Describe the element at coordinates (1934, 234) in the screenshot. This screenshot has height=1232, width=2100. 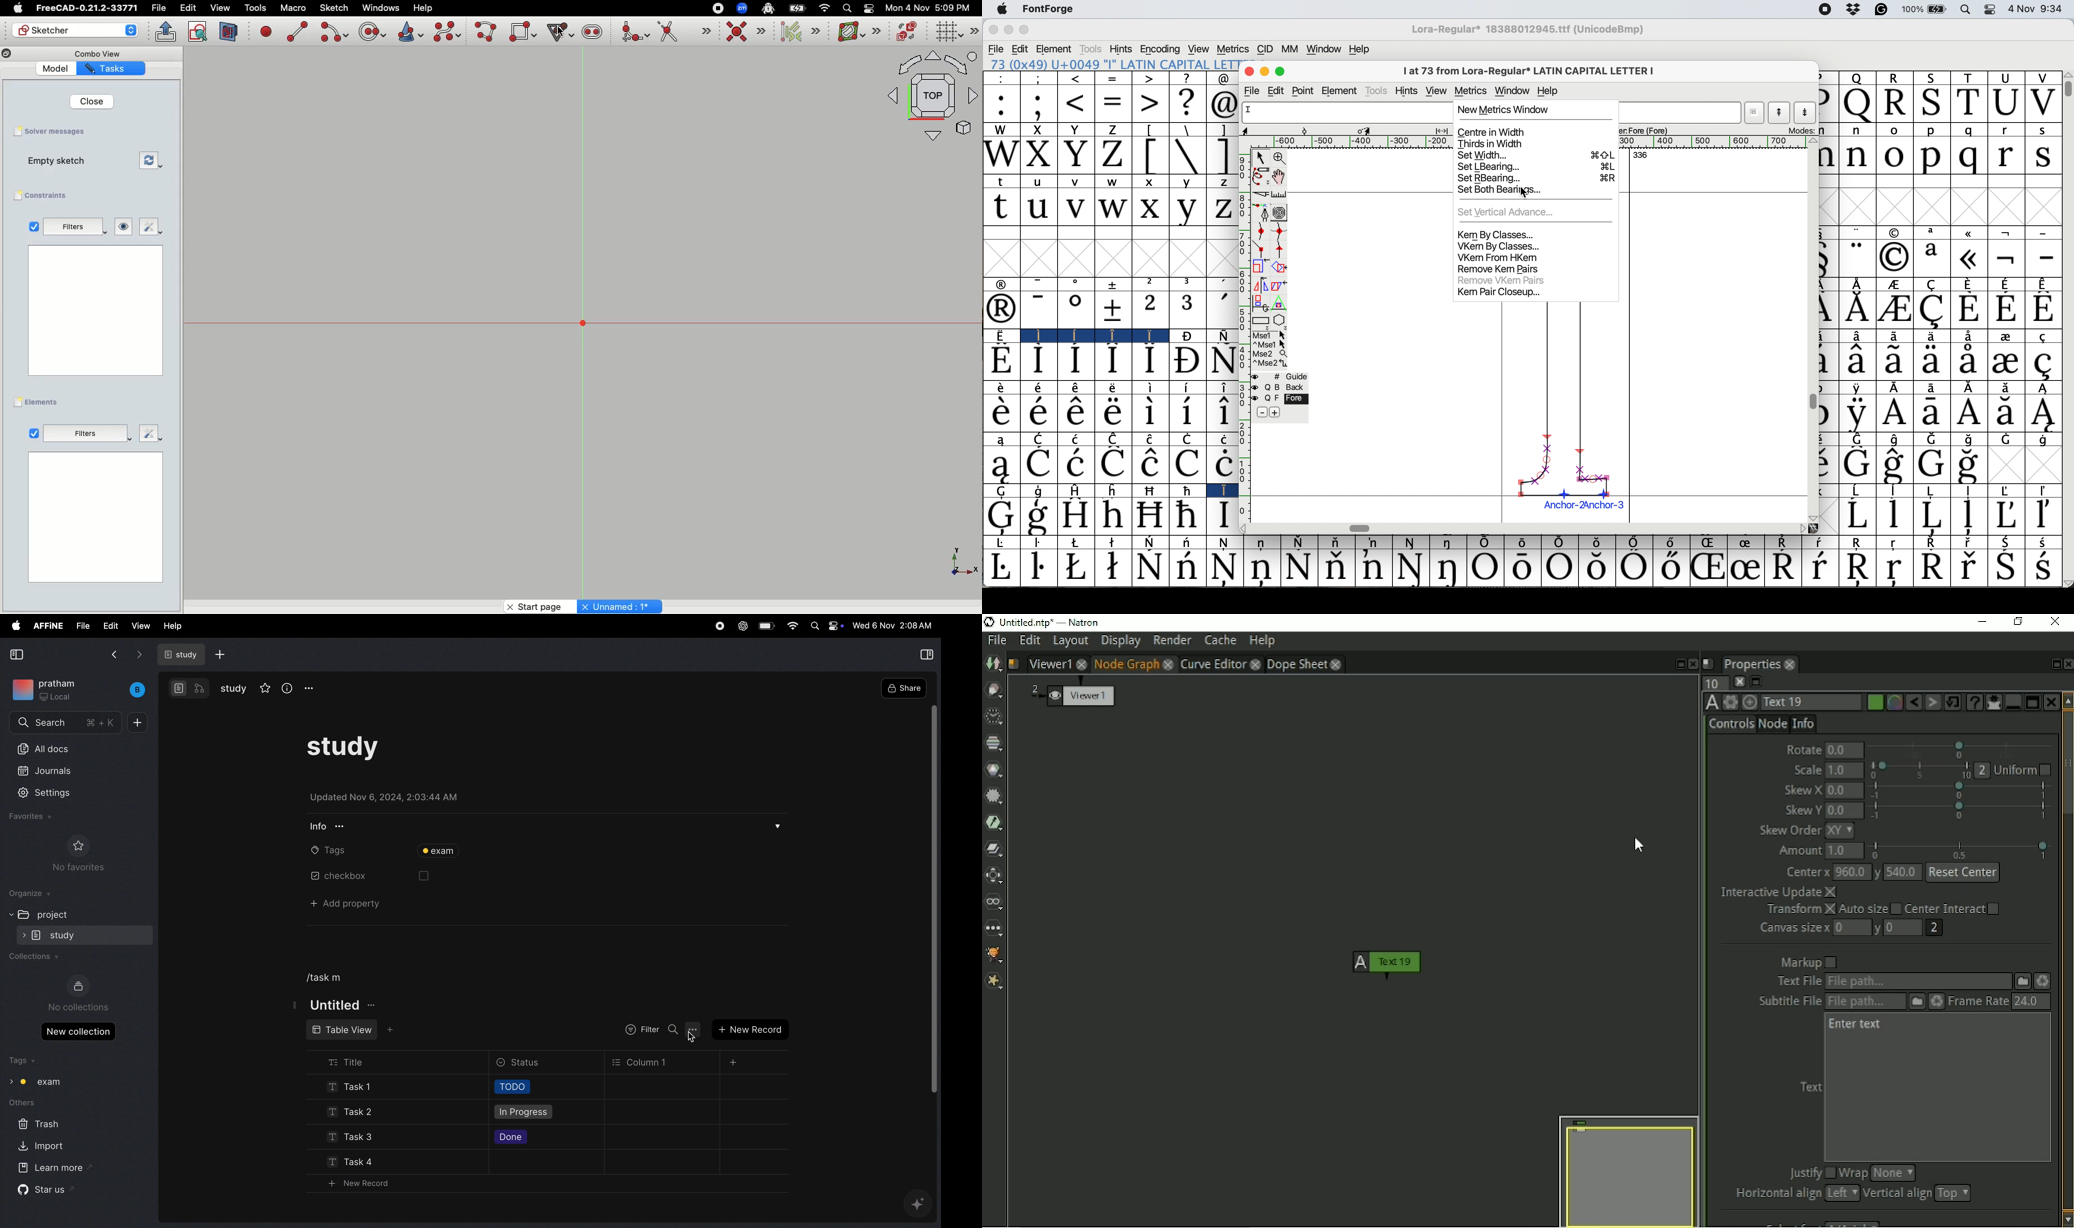
I see `a` at that location.